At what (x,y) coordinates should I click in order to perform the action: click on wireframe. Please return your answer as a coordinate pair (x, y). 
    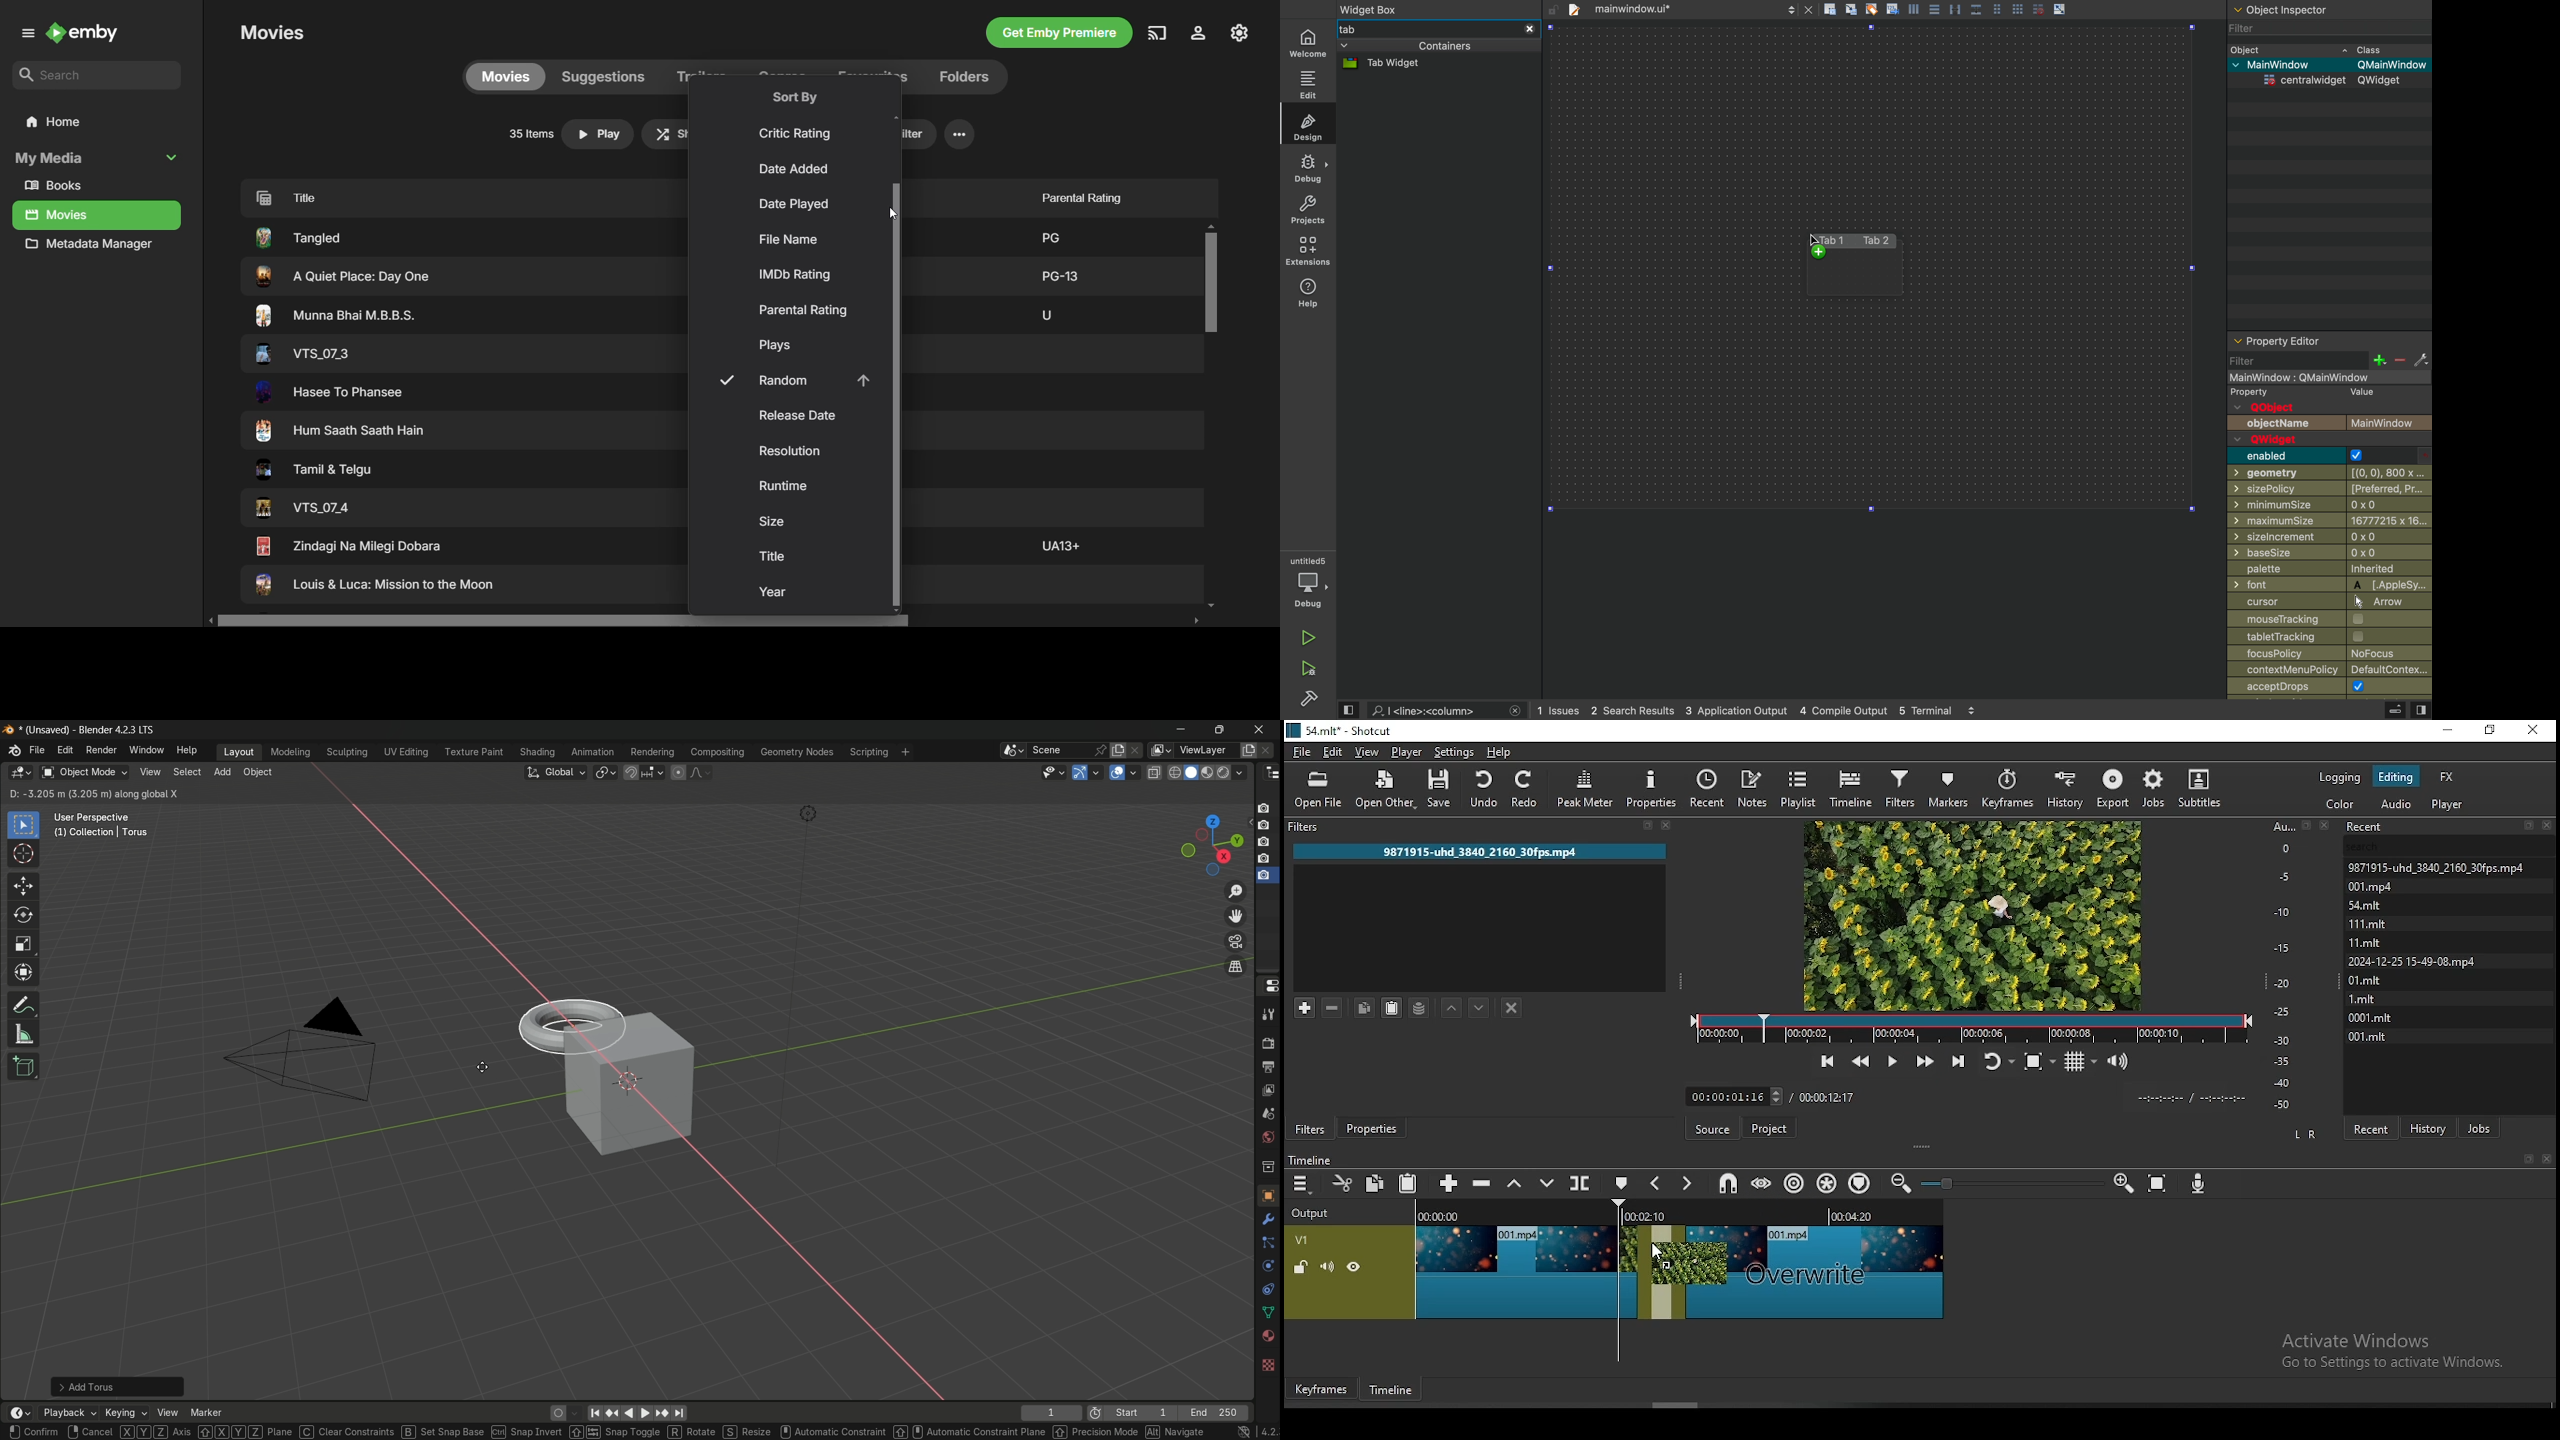
    Looking at the image, I should click on (1175, 772).